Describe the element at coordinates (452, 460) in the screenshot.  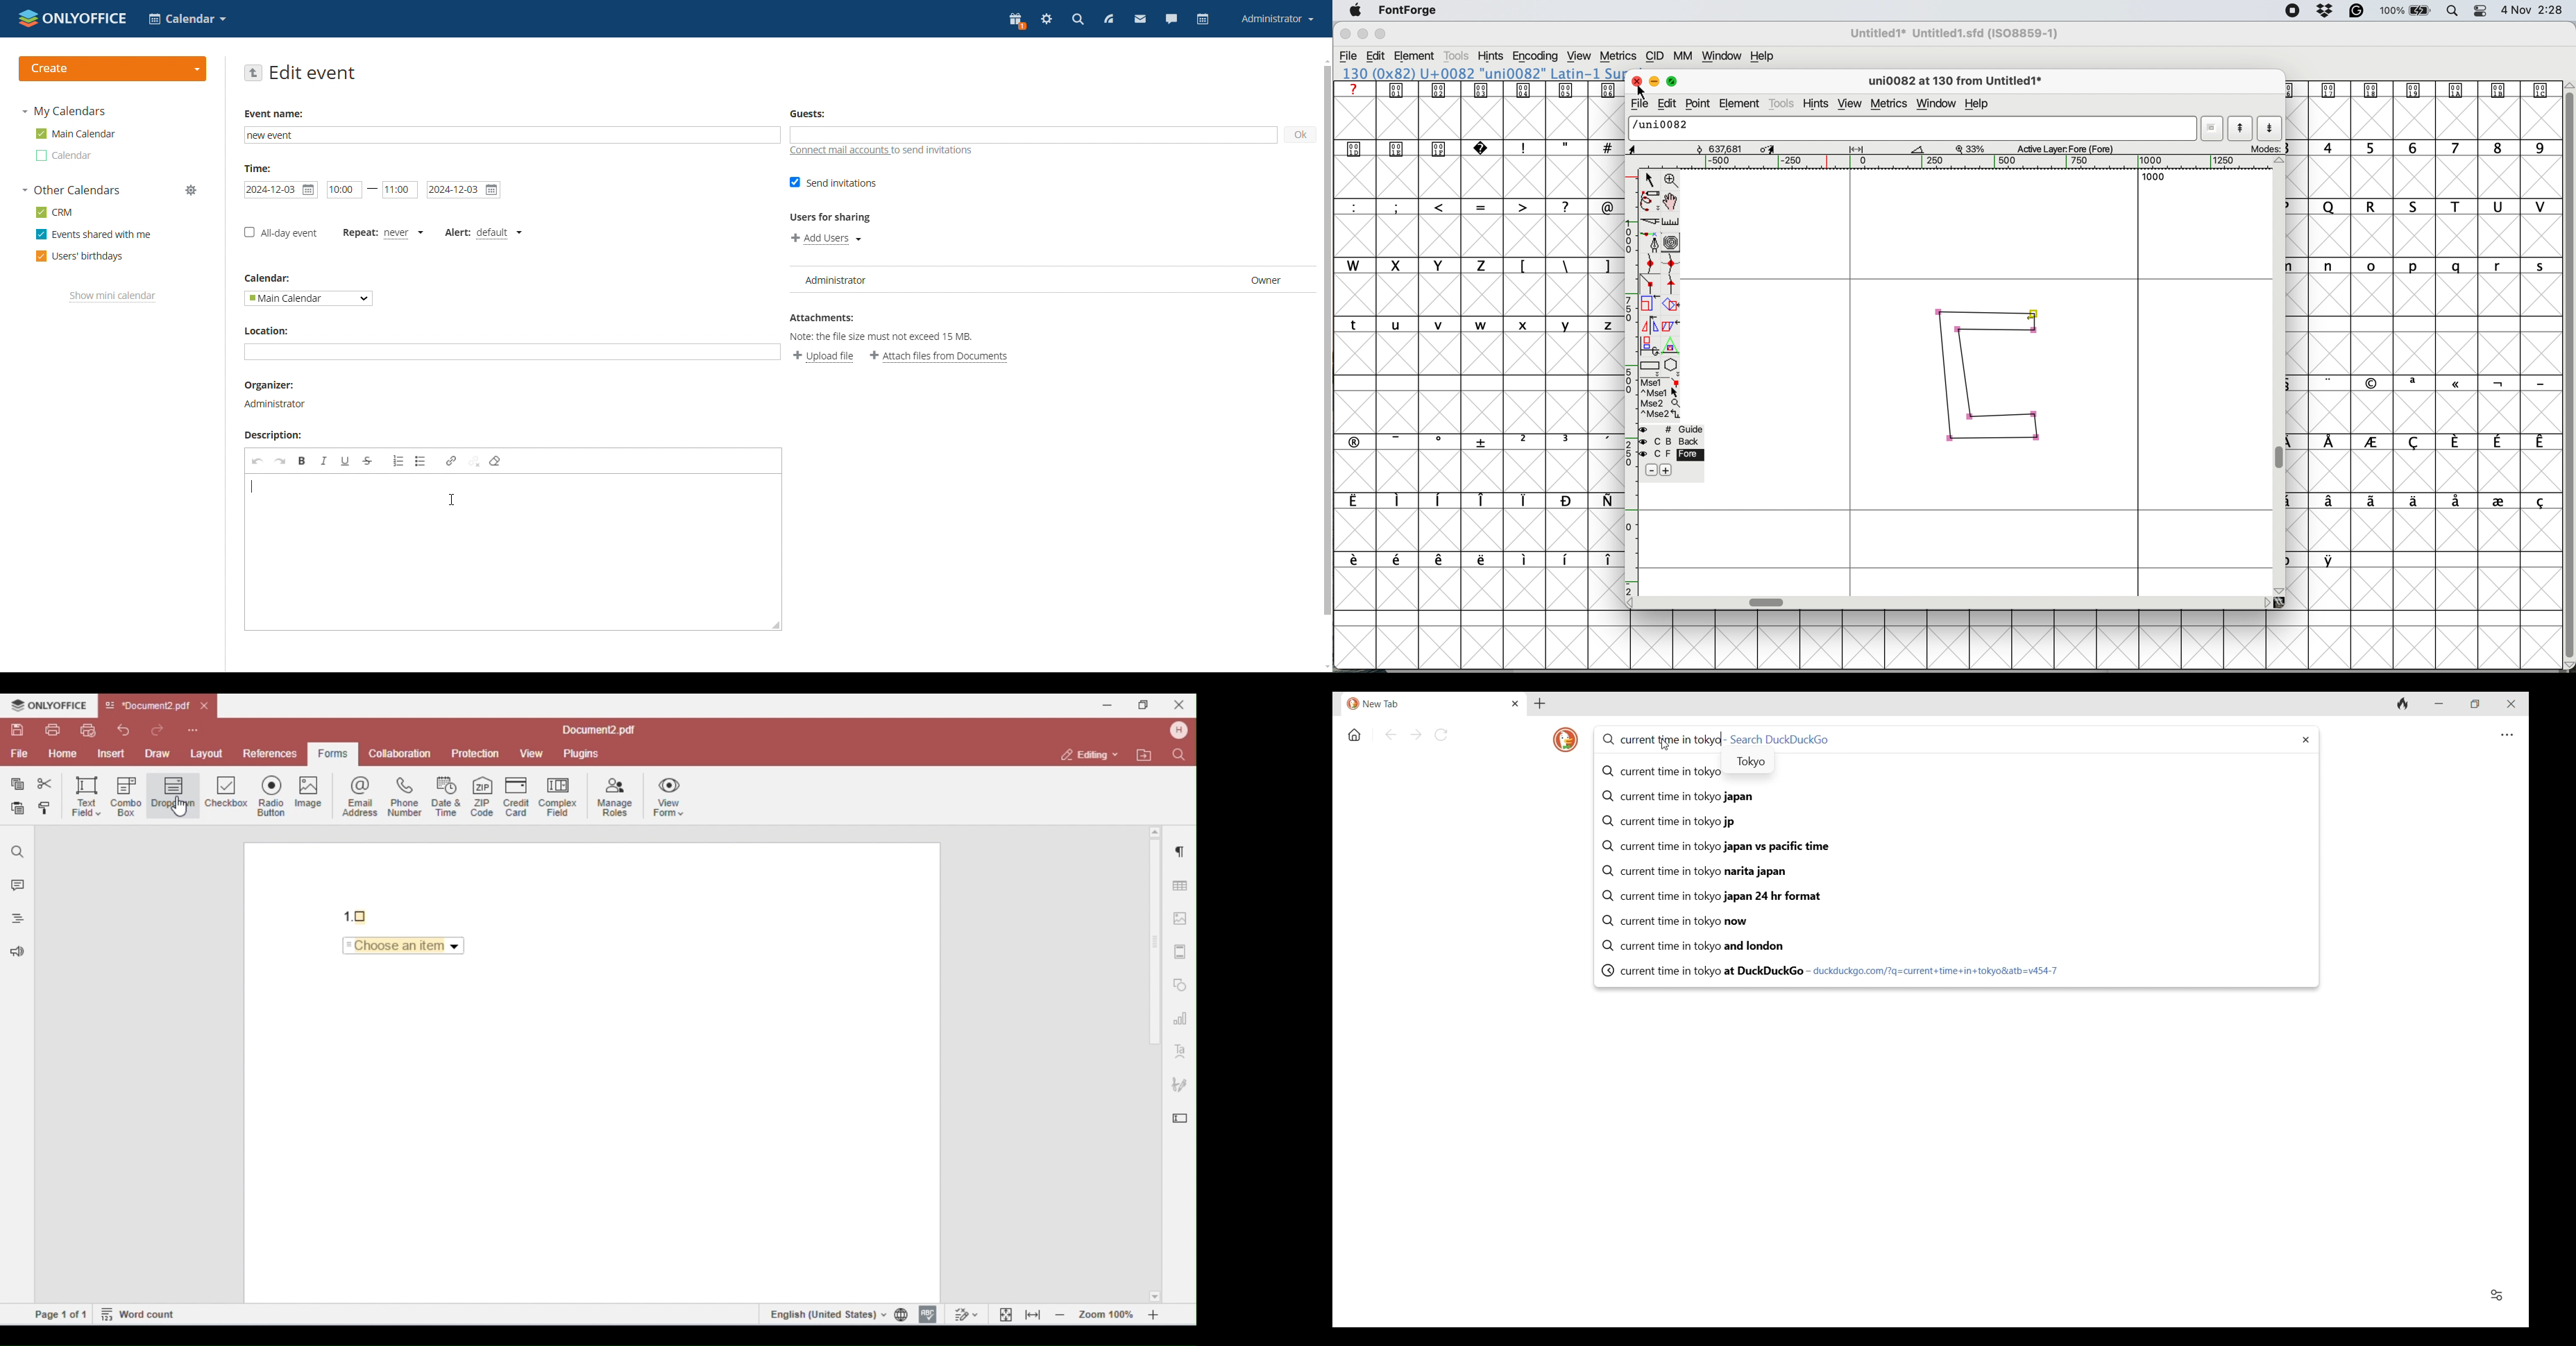
I see `link` at that location.